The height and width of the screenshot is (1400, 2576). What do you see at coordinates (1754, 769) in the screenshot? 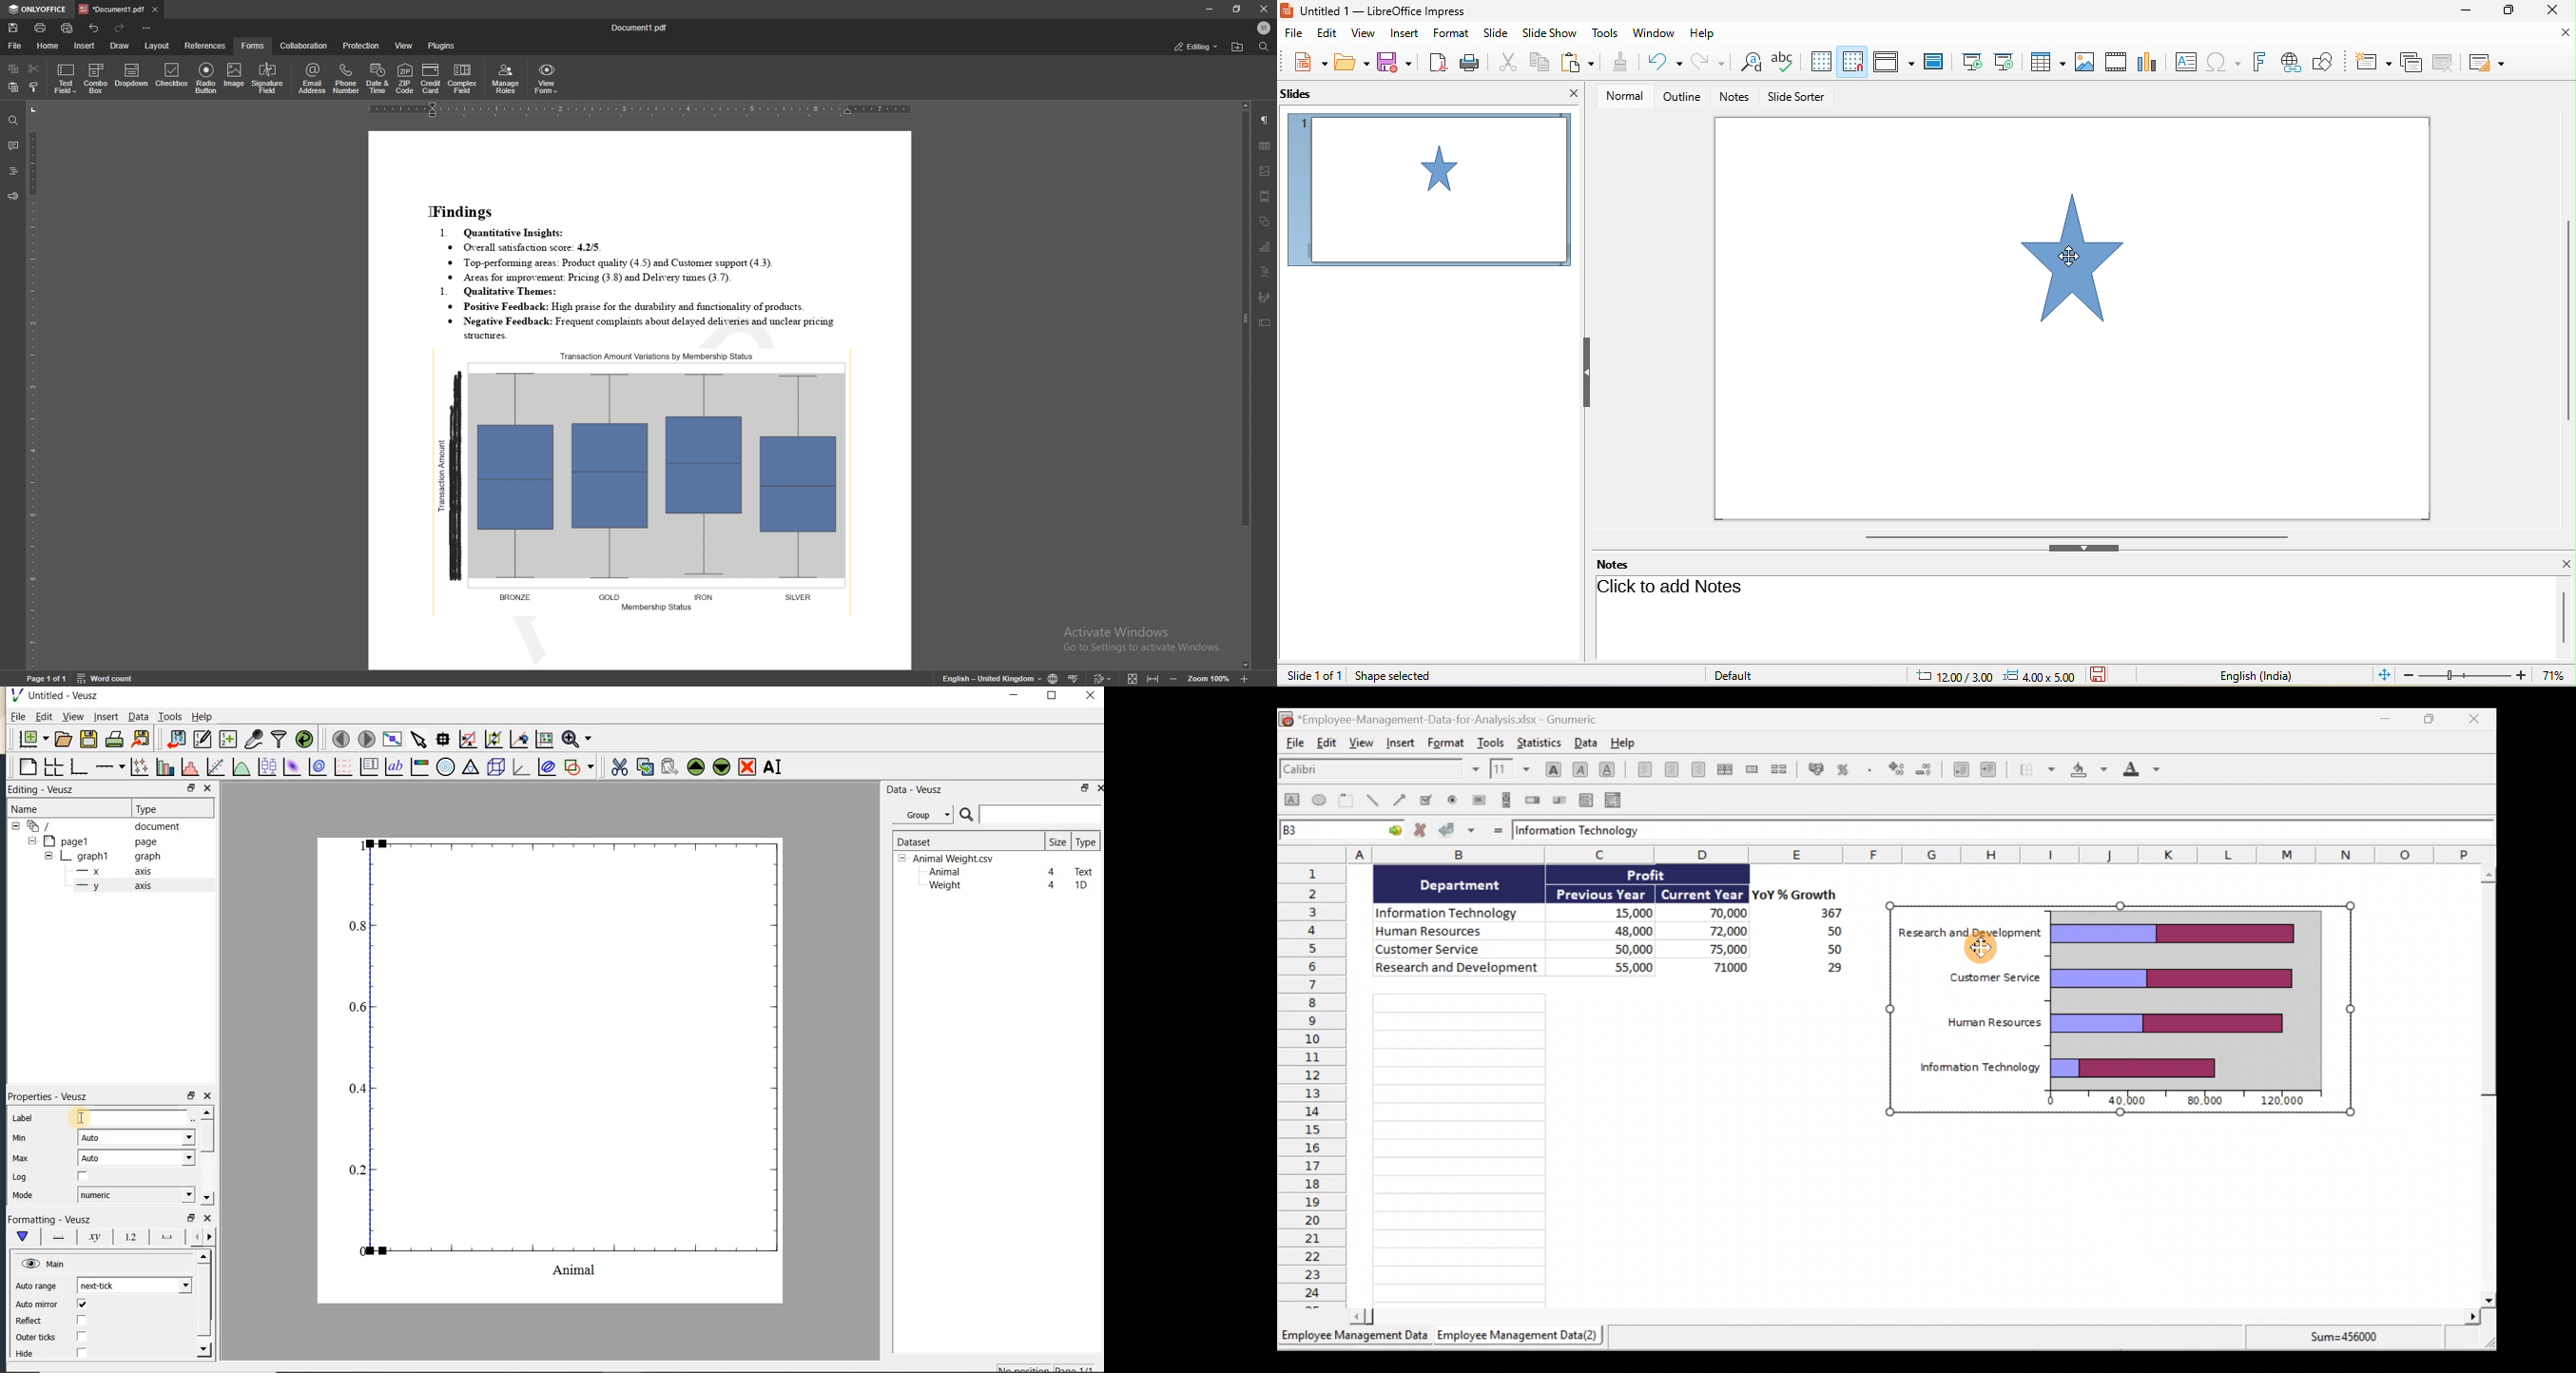
I see `Merge a range of cells` at bounding box center [1754, 769].